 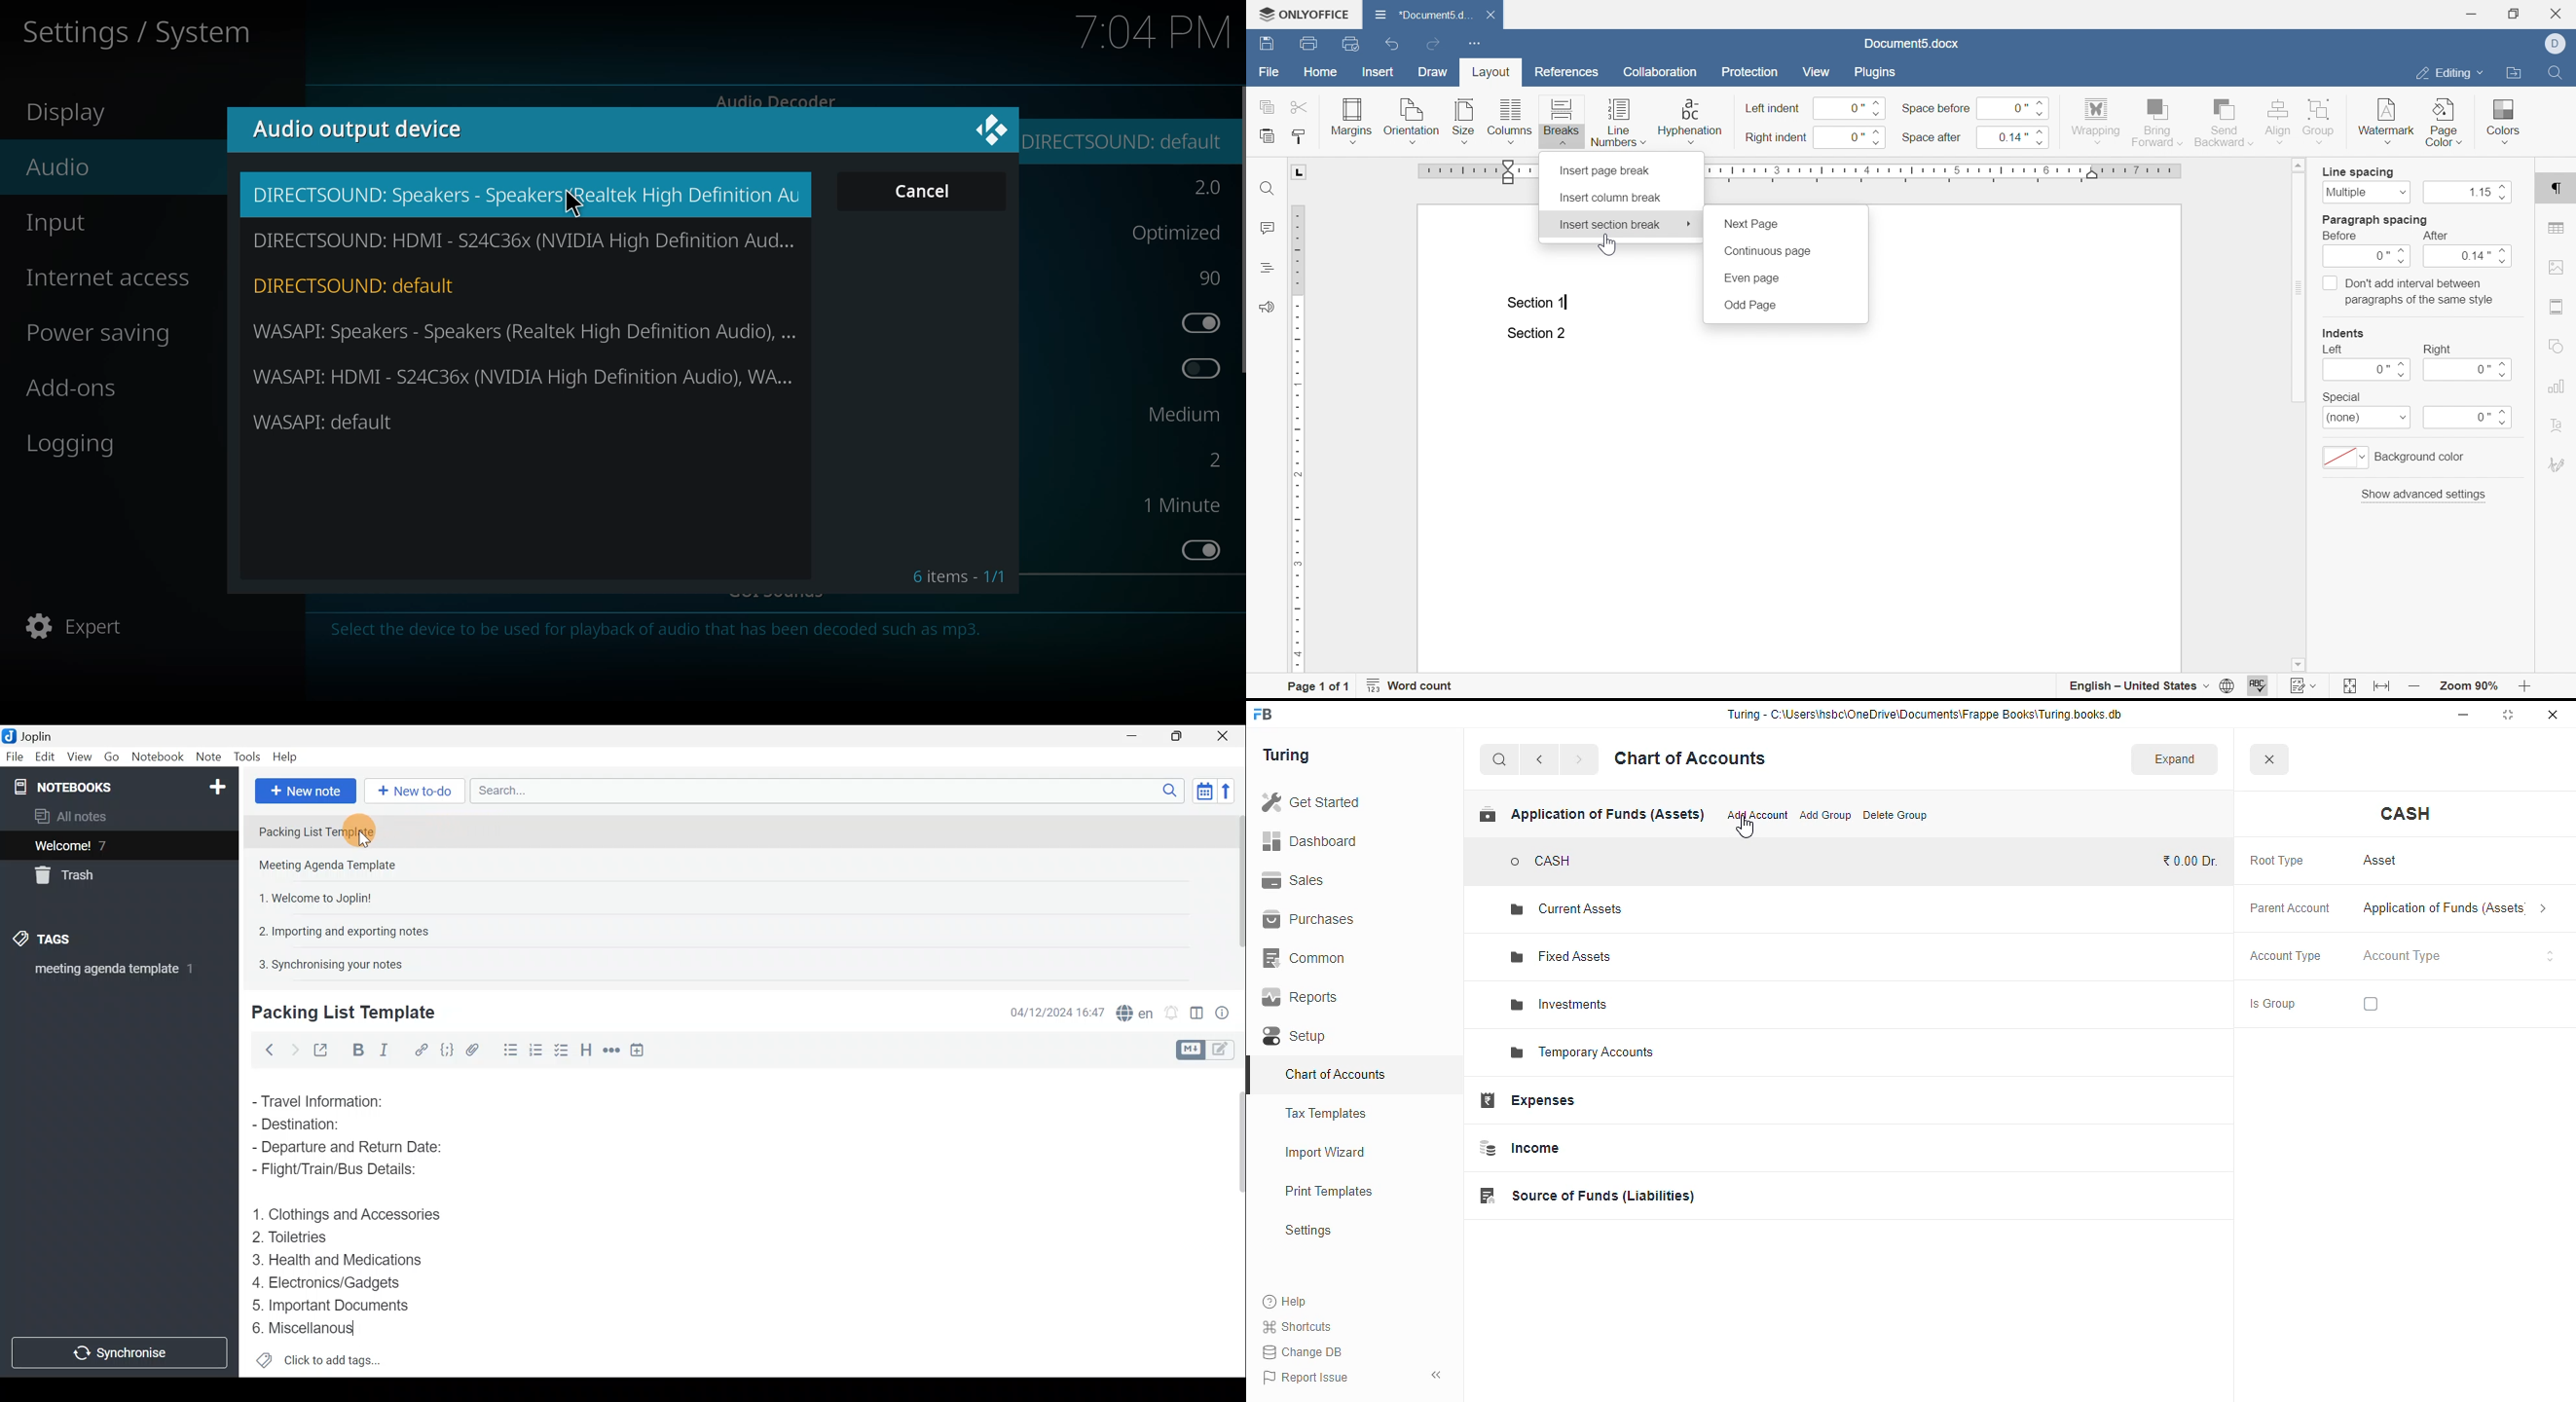 What do you see at coordinates (1690, 758) in the screenshot?
I see `chart of accounts` at bounding box center [1690, 758].